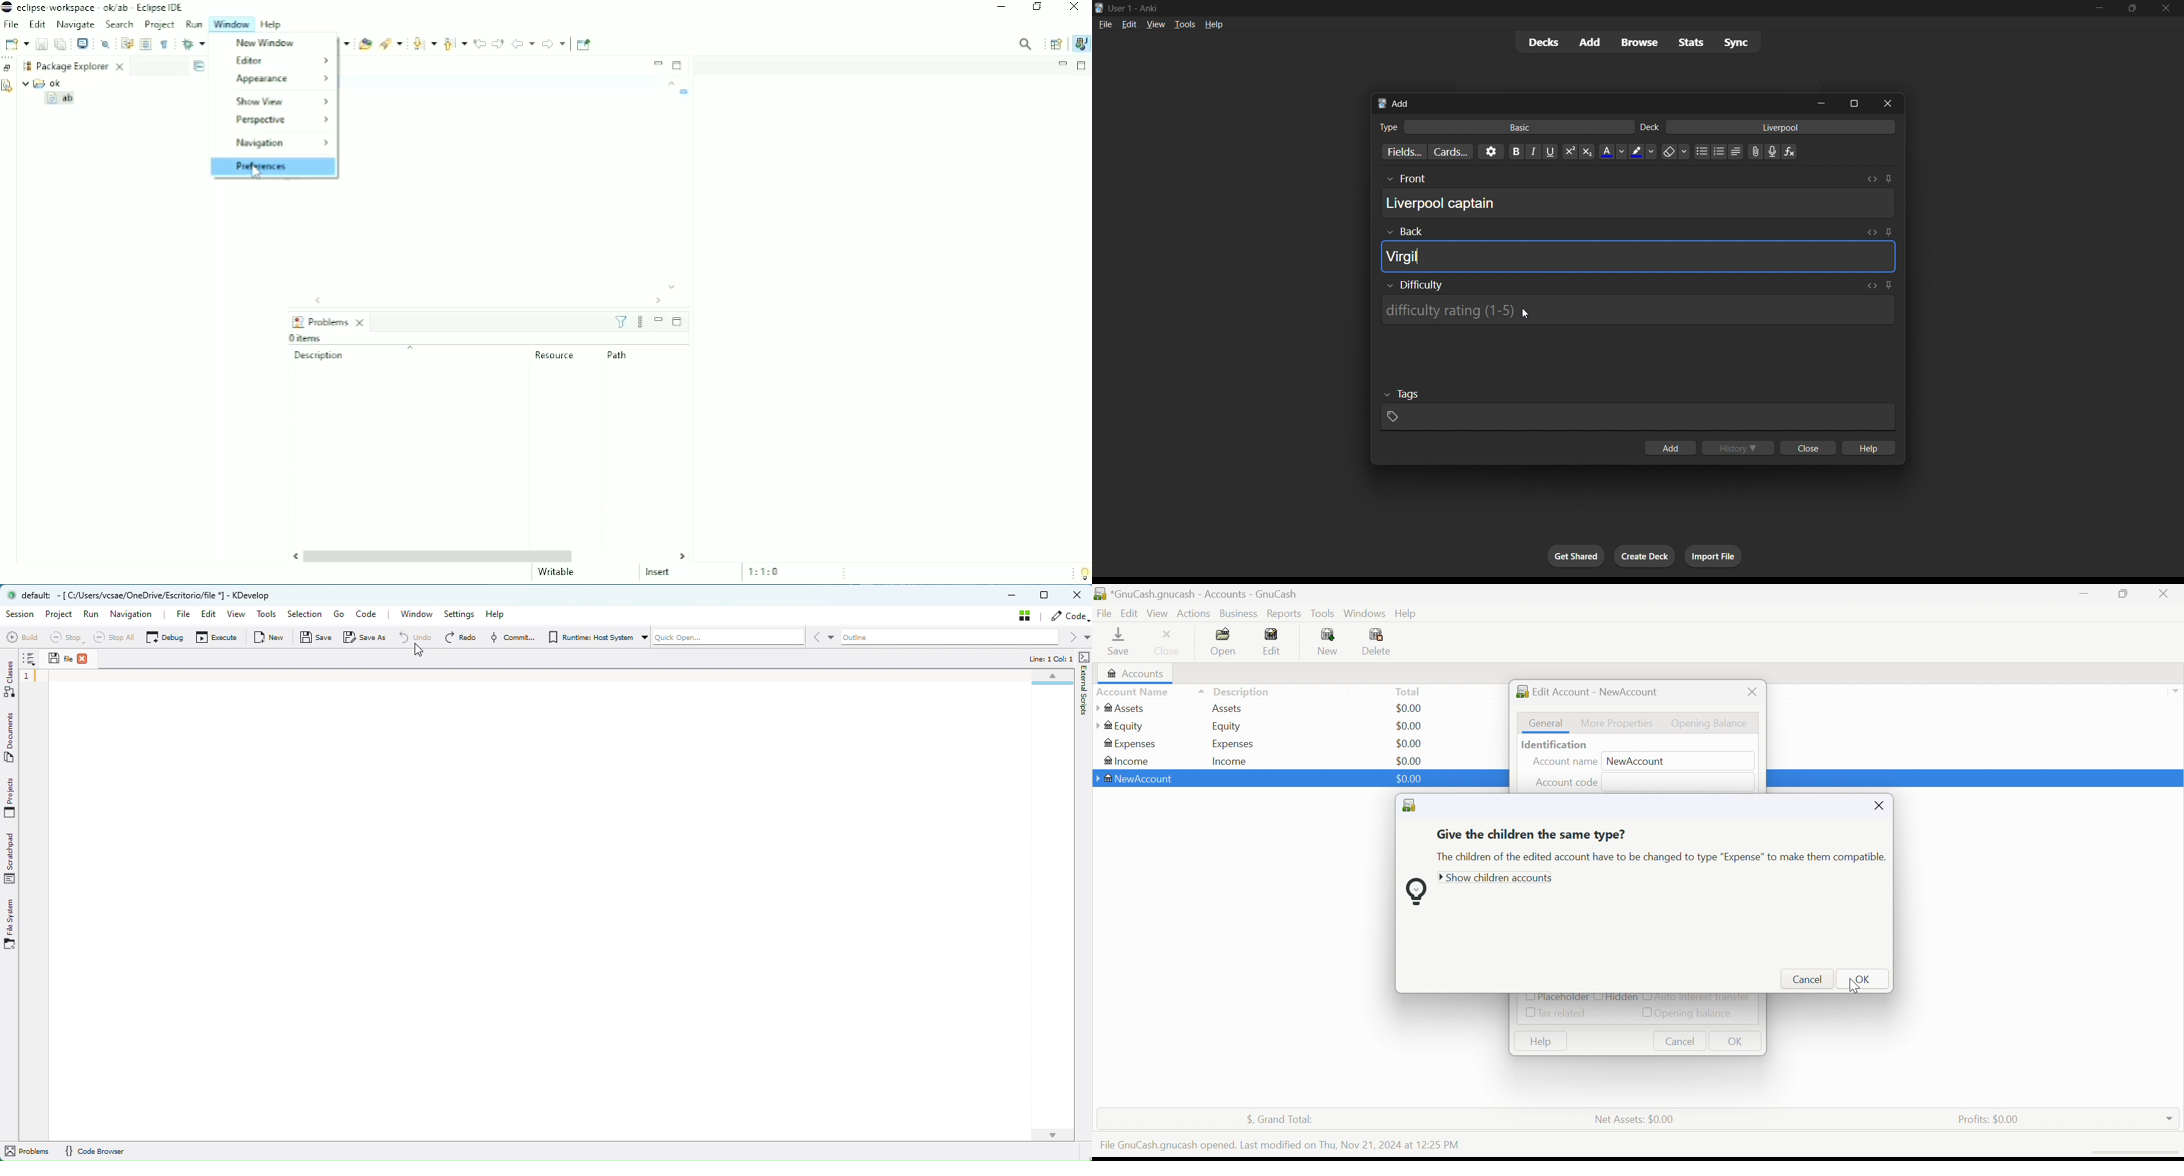 Image resolution: width=2184 pixels, height=1176 pixels. Describe the element at coordinates (1598, 999) in the screenshot. I see `checkbox` at that location.